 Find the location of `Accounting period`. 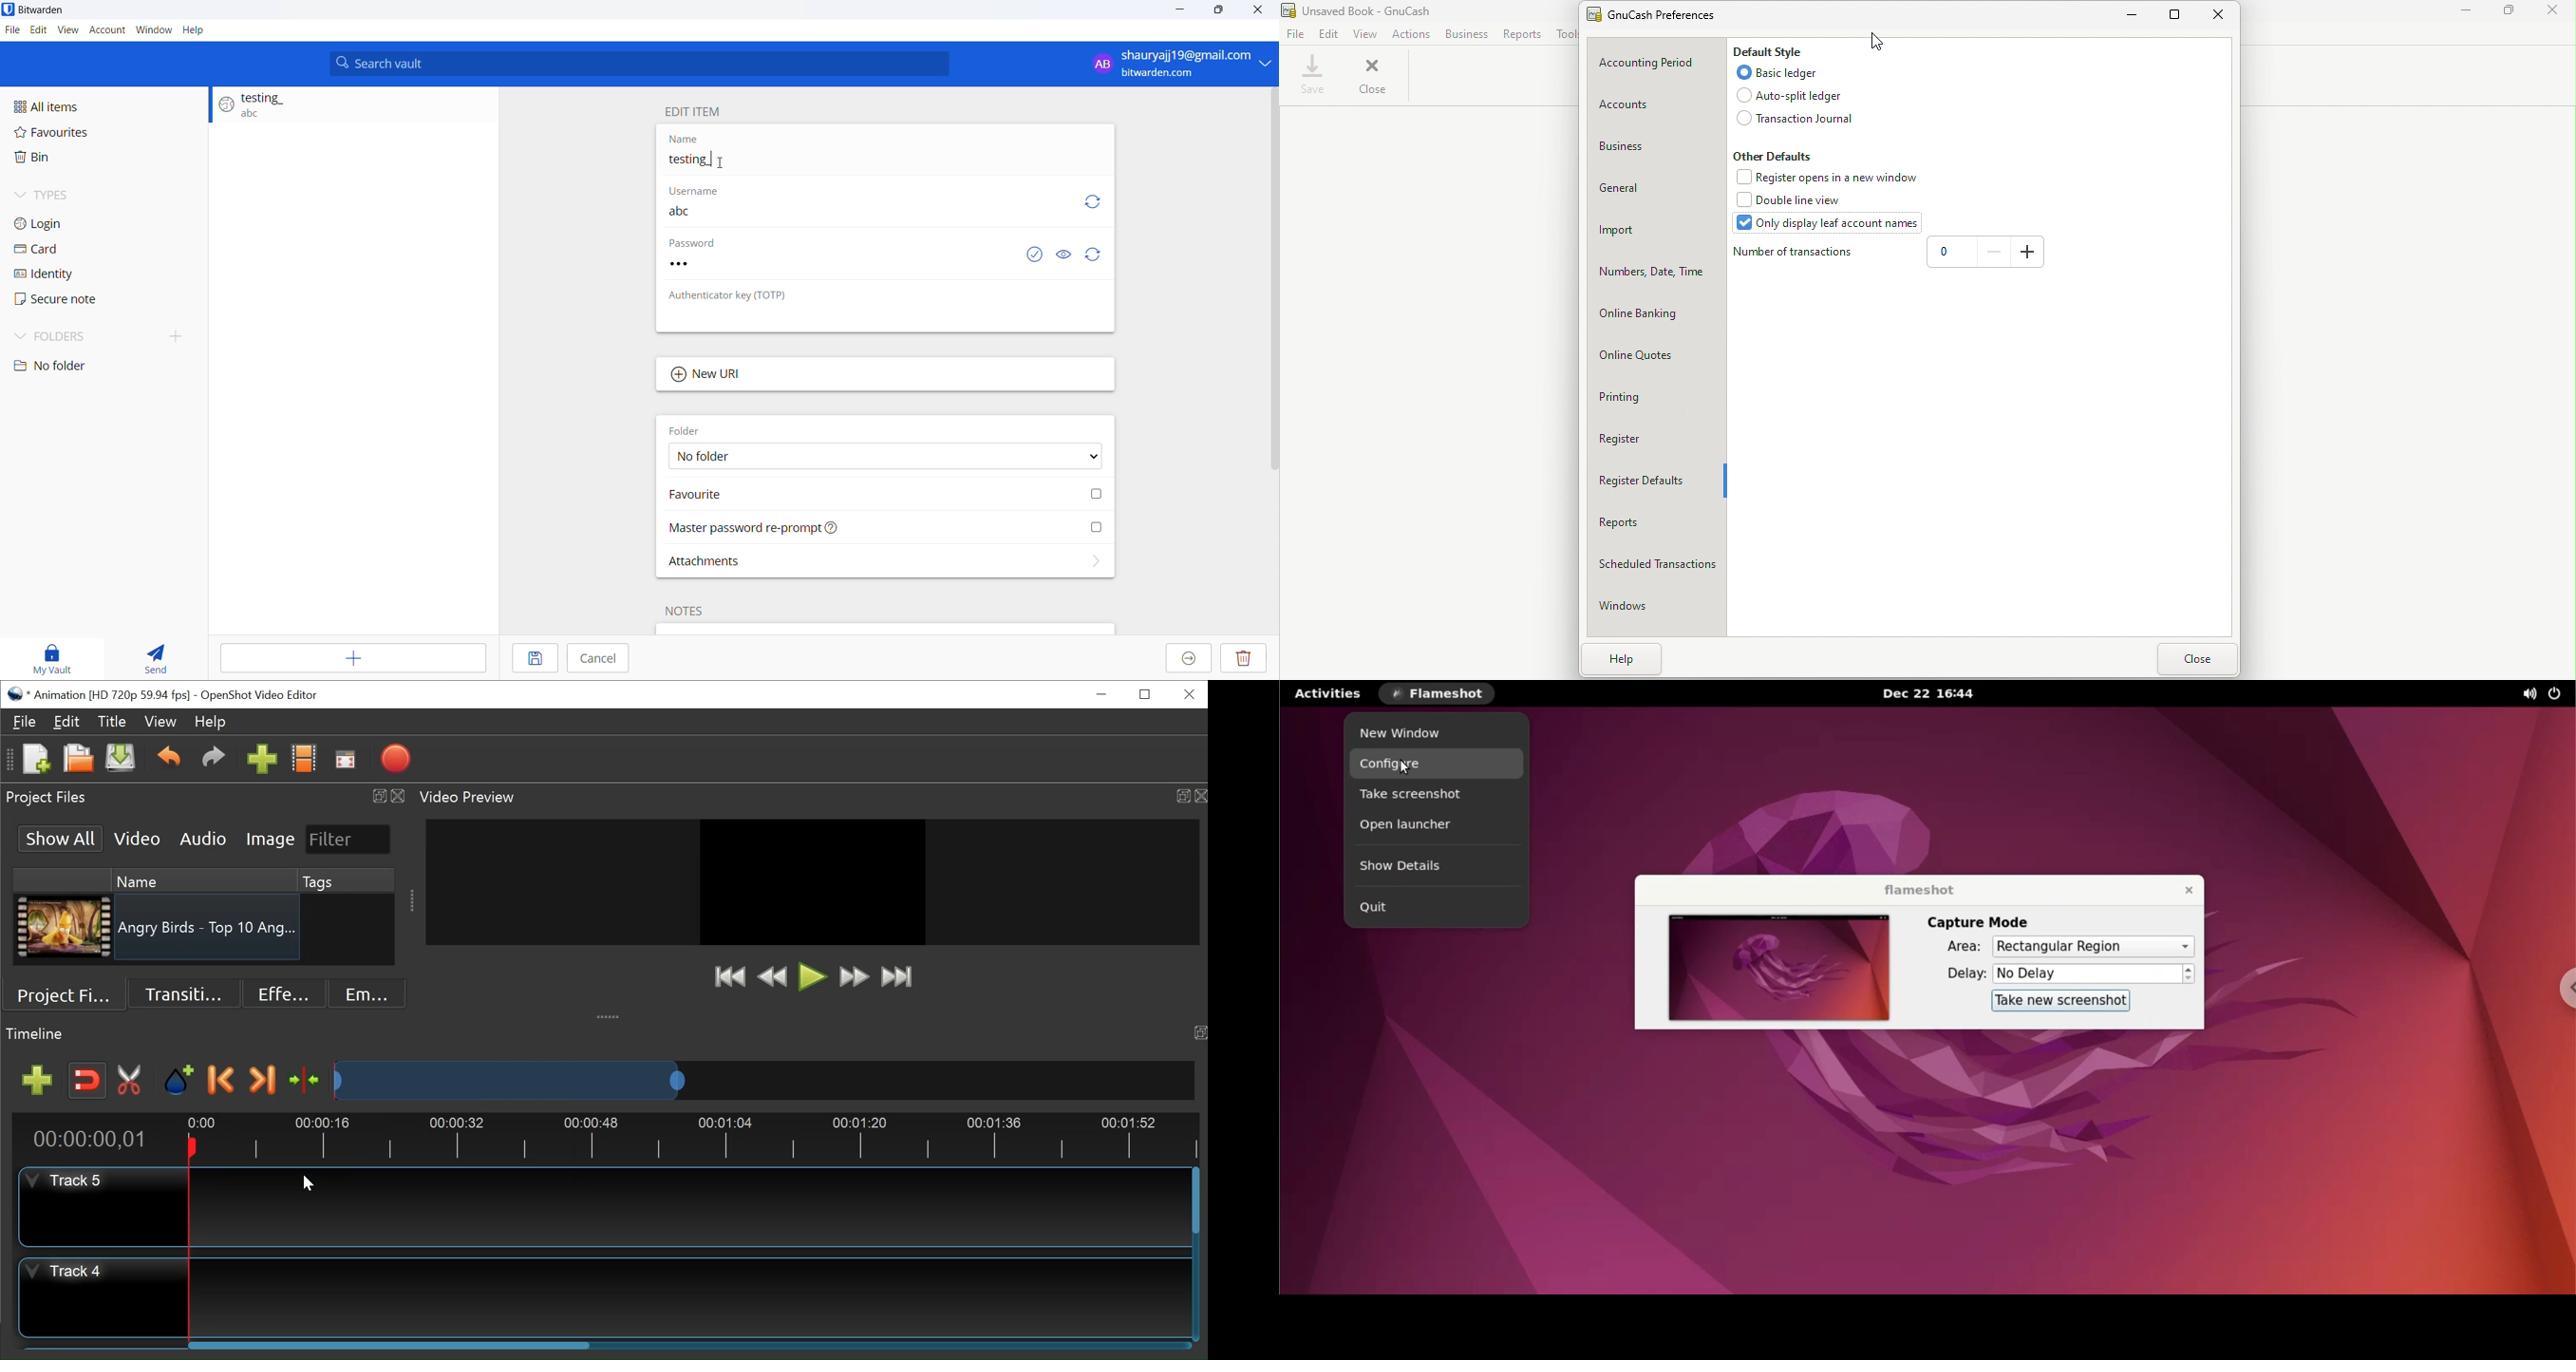

Accounting period is located at coordinates (1658, 63).